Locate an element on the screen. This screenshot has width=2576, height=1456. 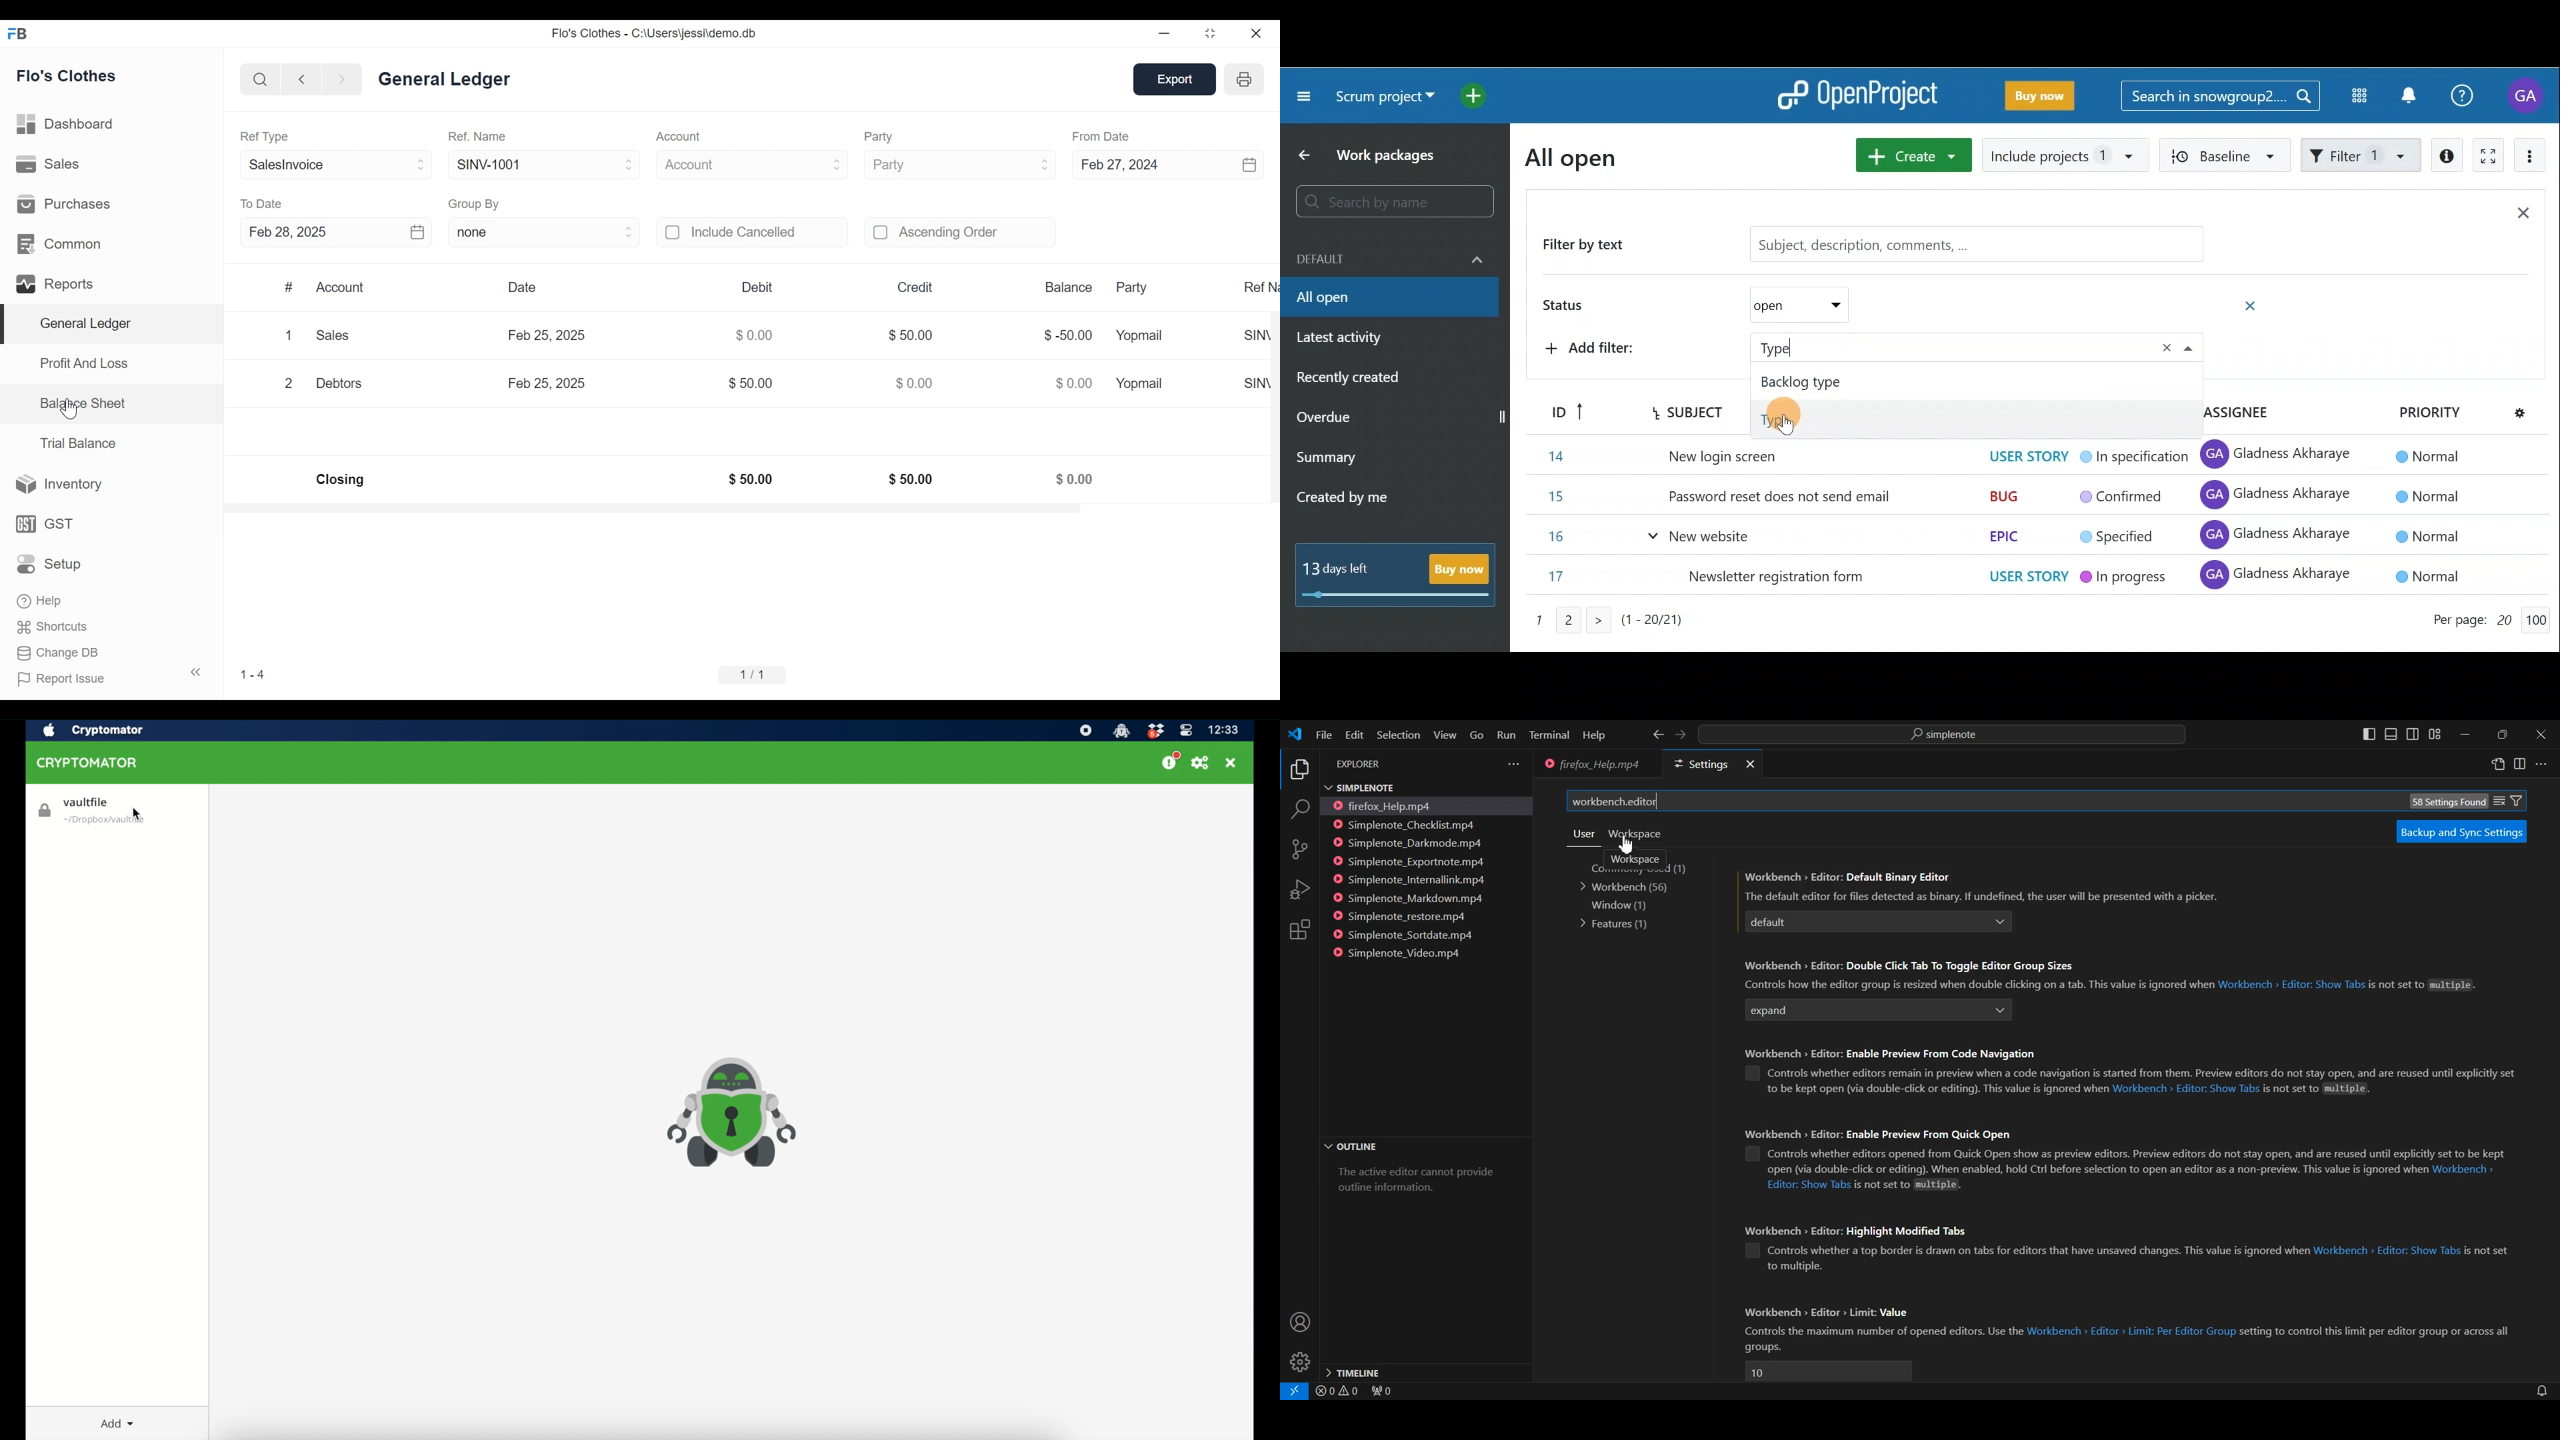
Extension's is located at coordinates (1300, 931).